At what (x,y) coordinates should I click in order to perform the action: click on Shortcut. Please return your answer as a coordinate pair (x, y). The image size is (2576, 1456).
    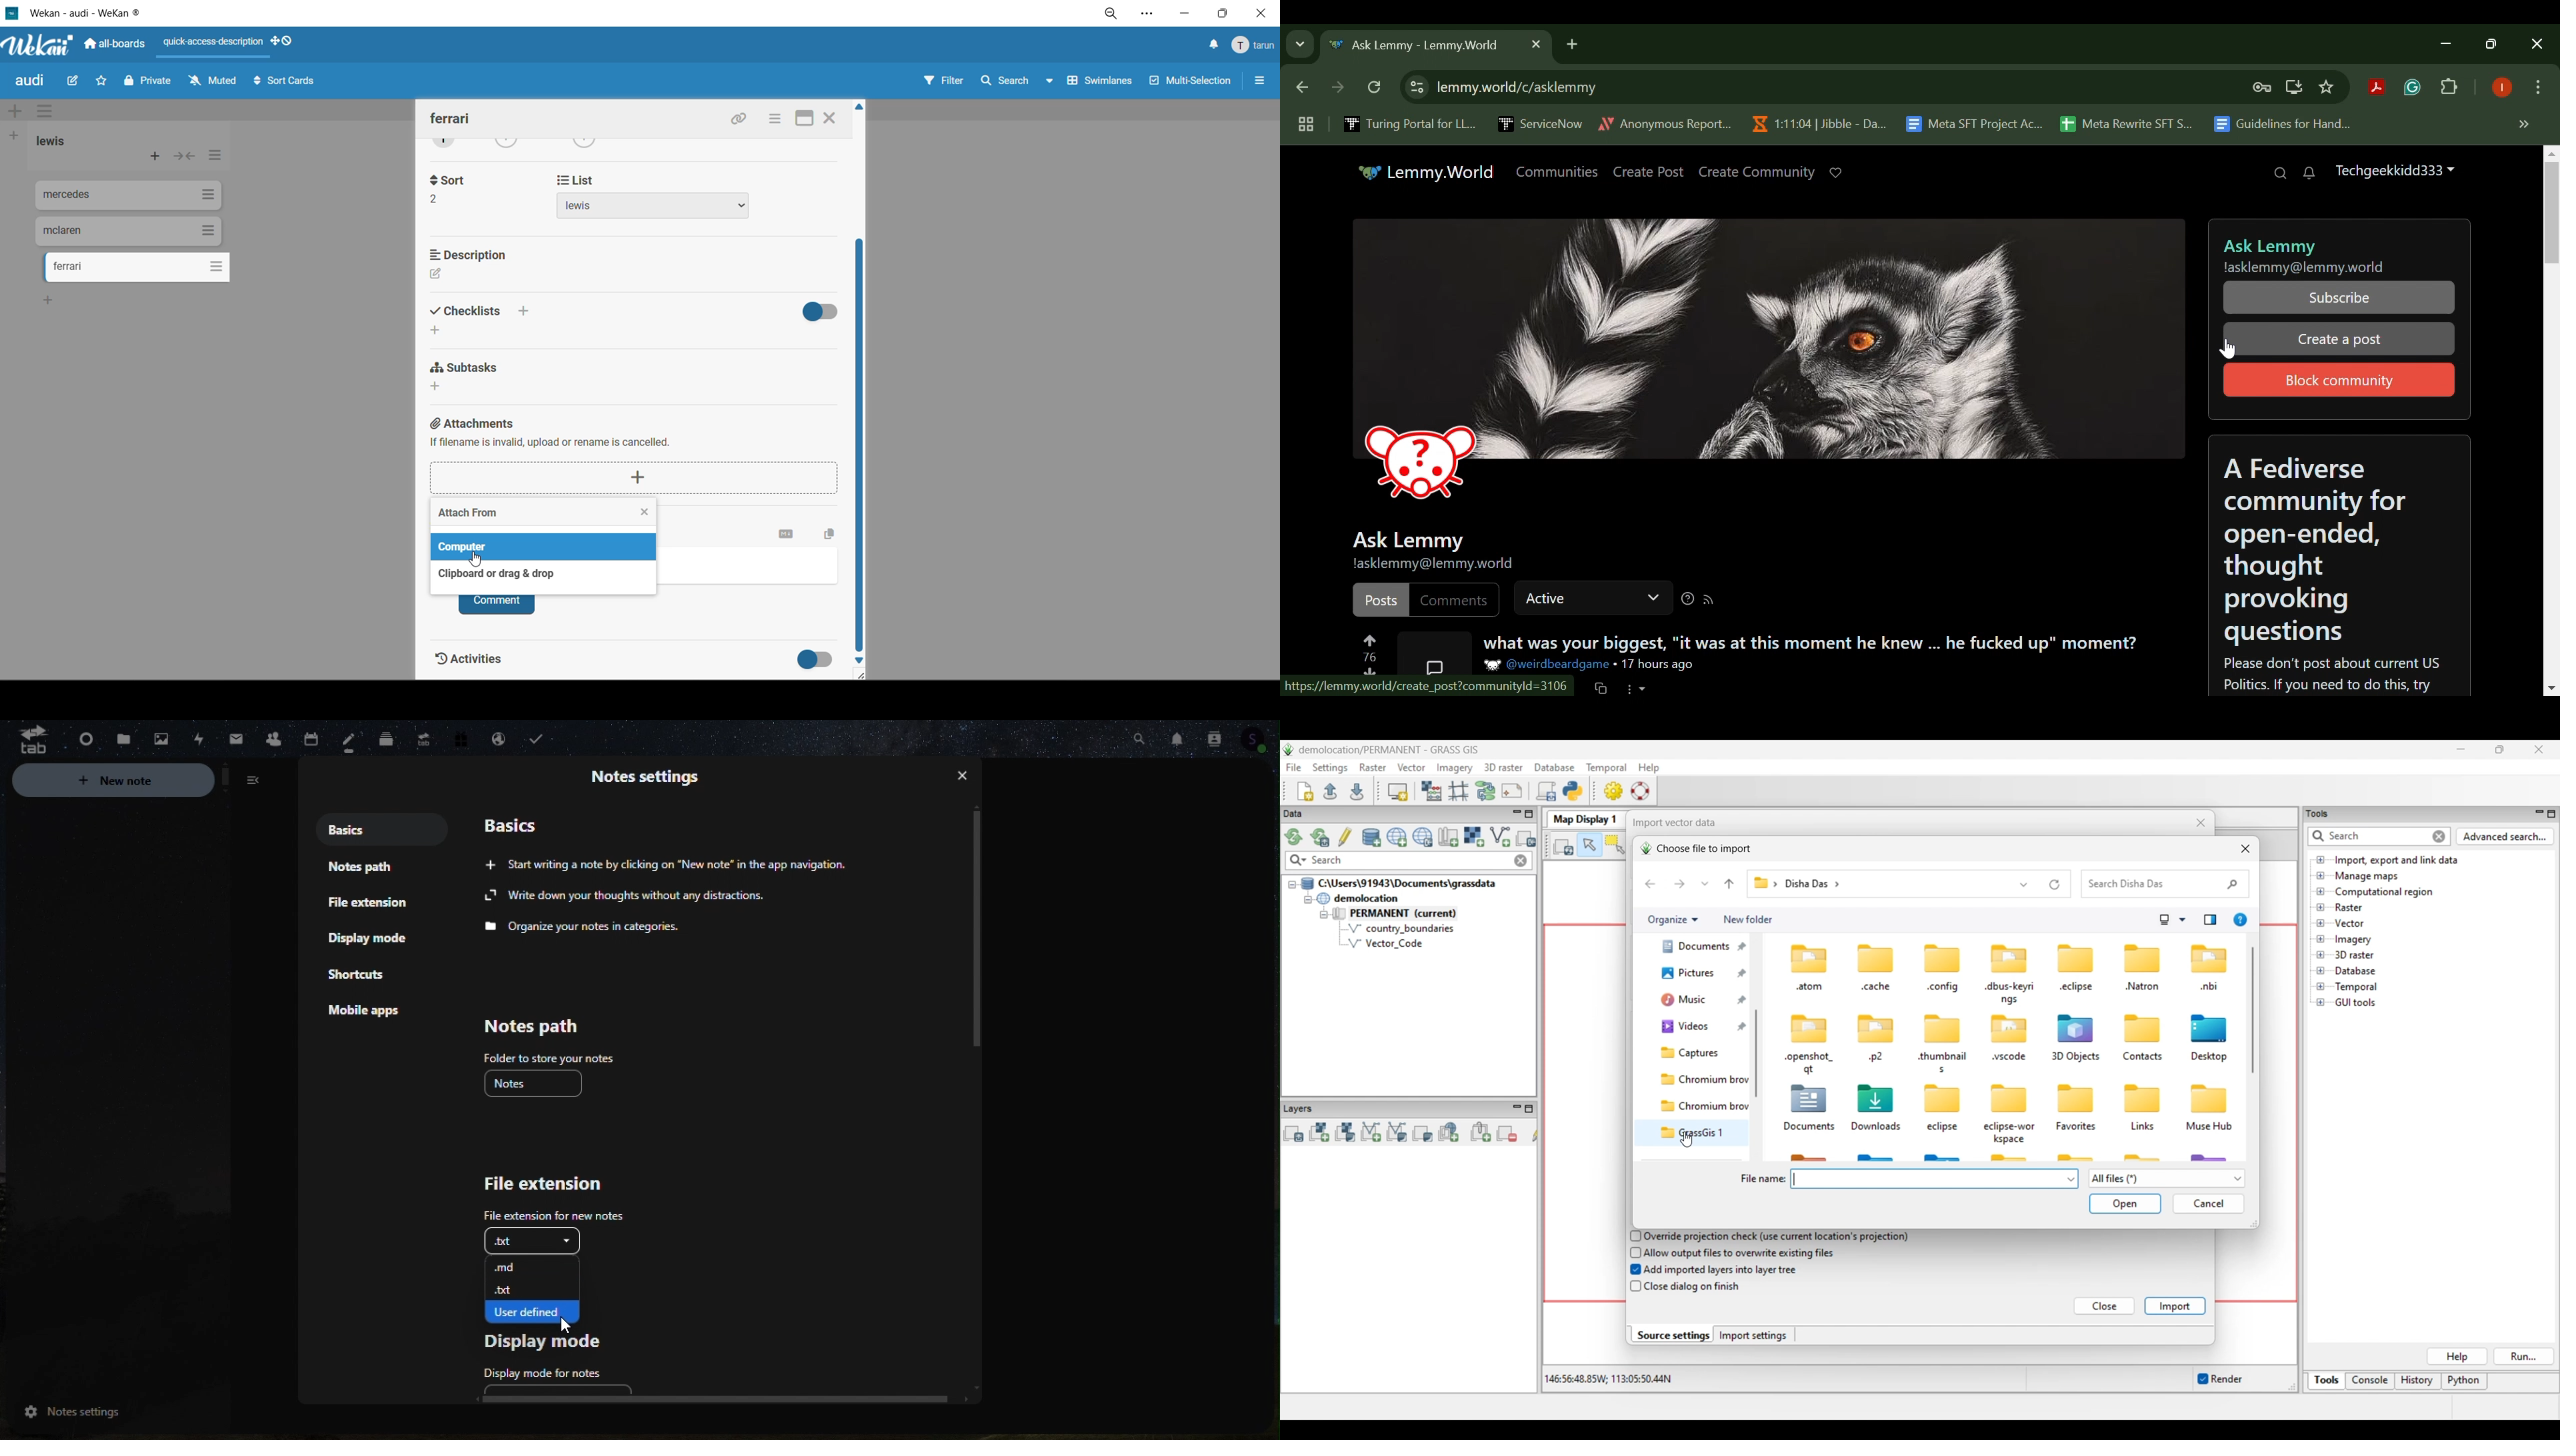
    Looking at the image, I should click on (368, 978).